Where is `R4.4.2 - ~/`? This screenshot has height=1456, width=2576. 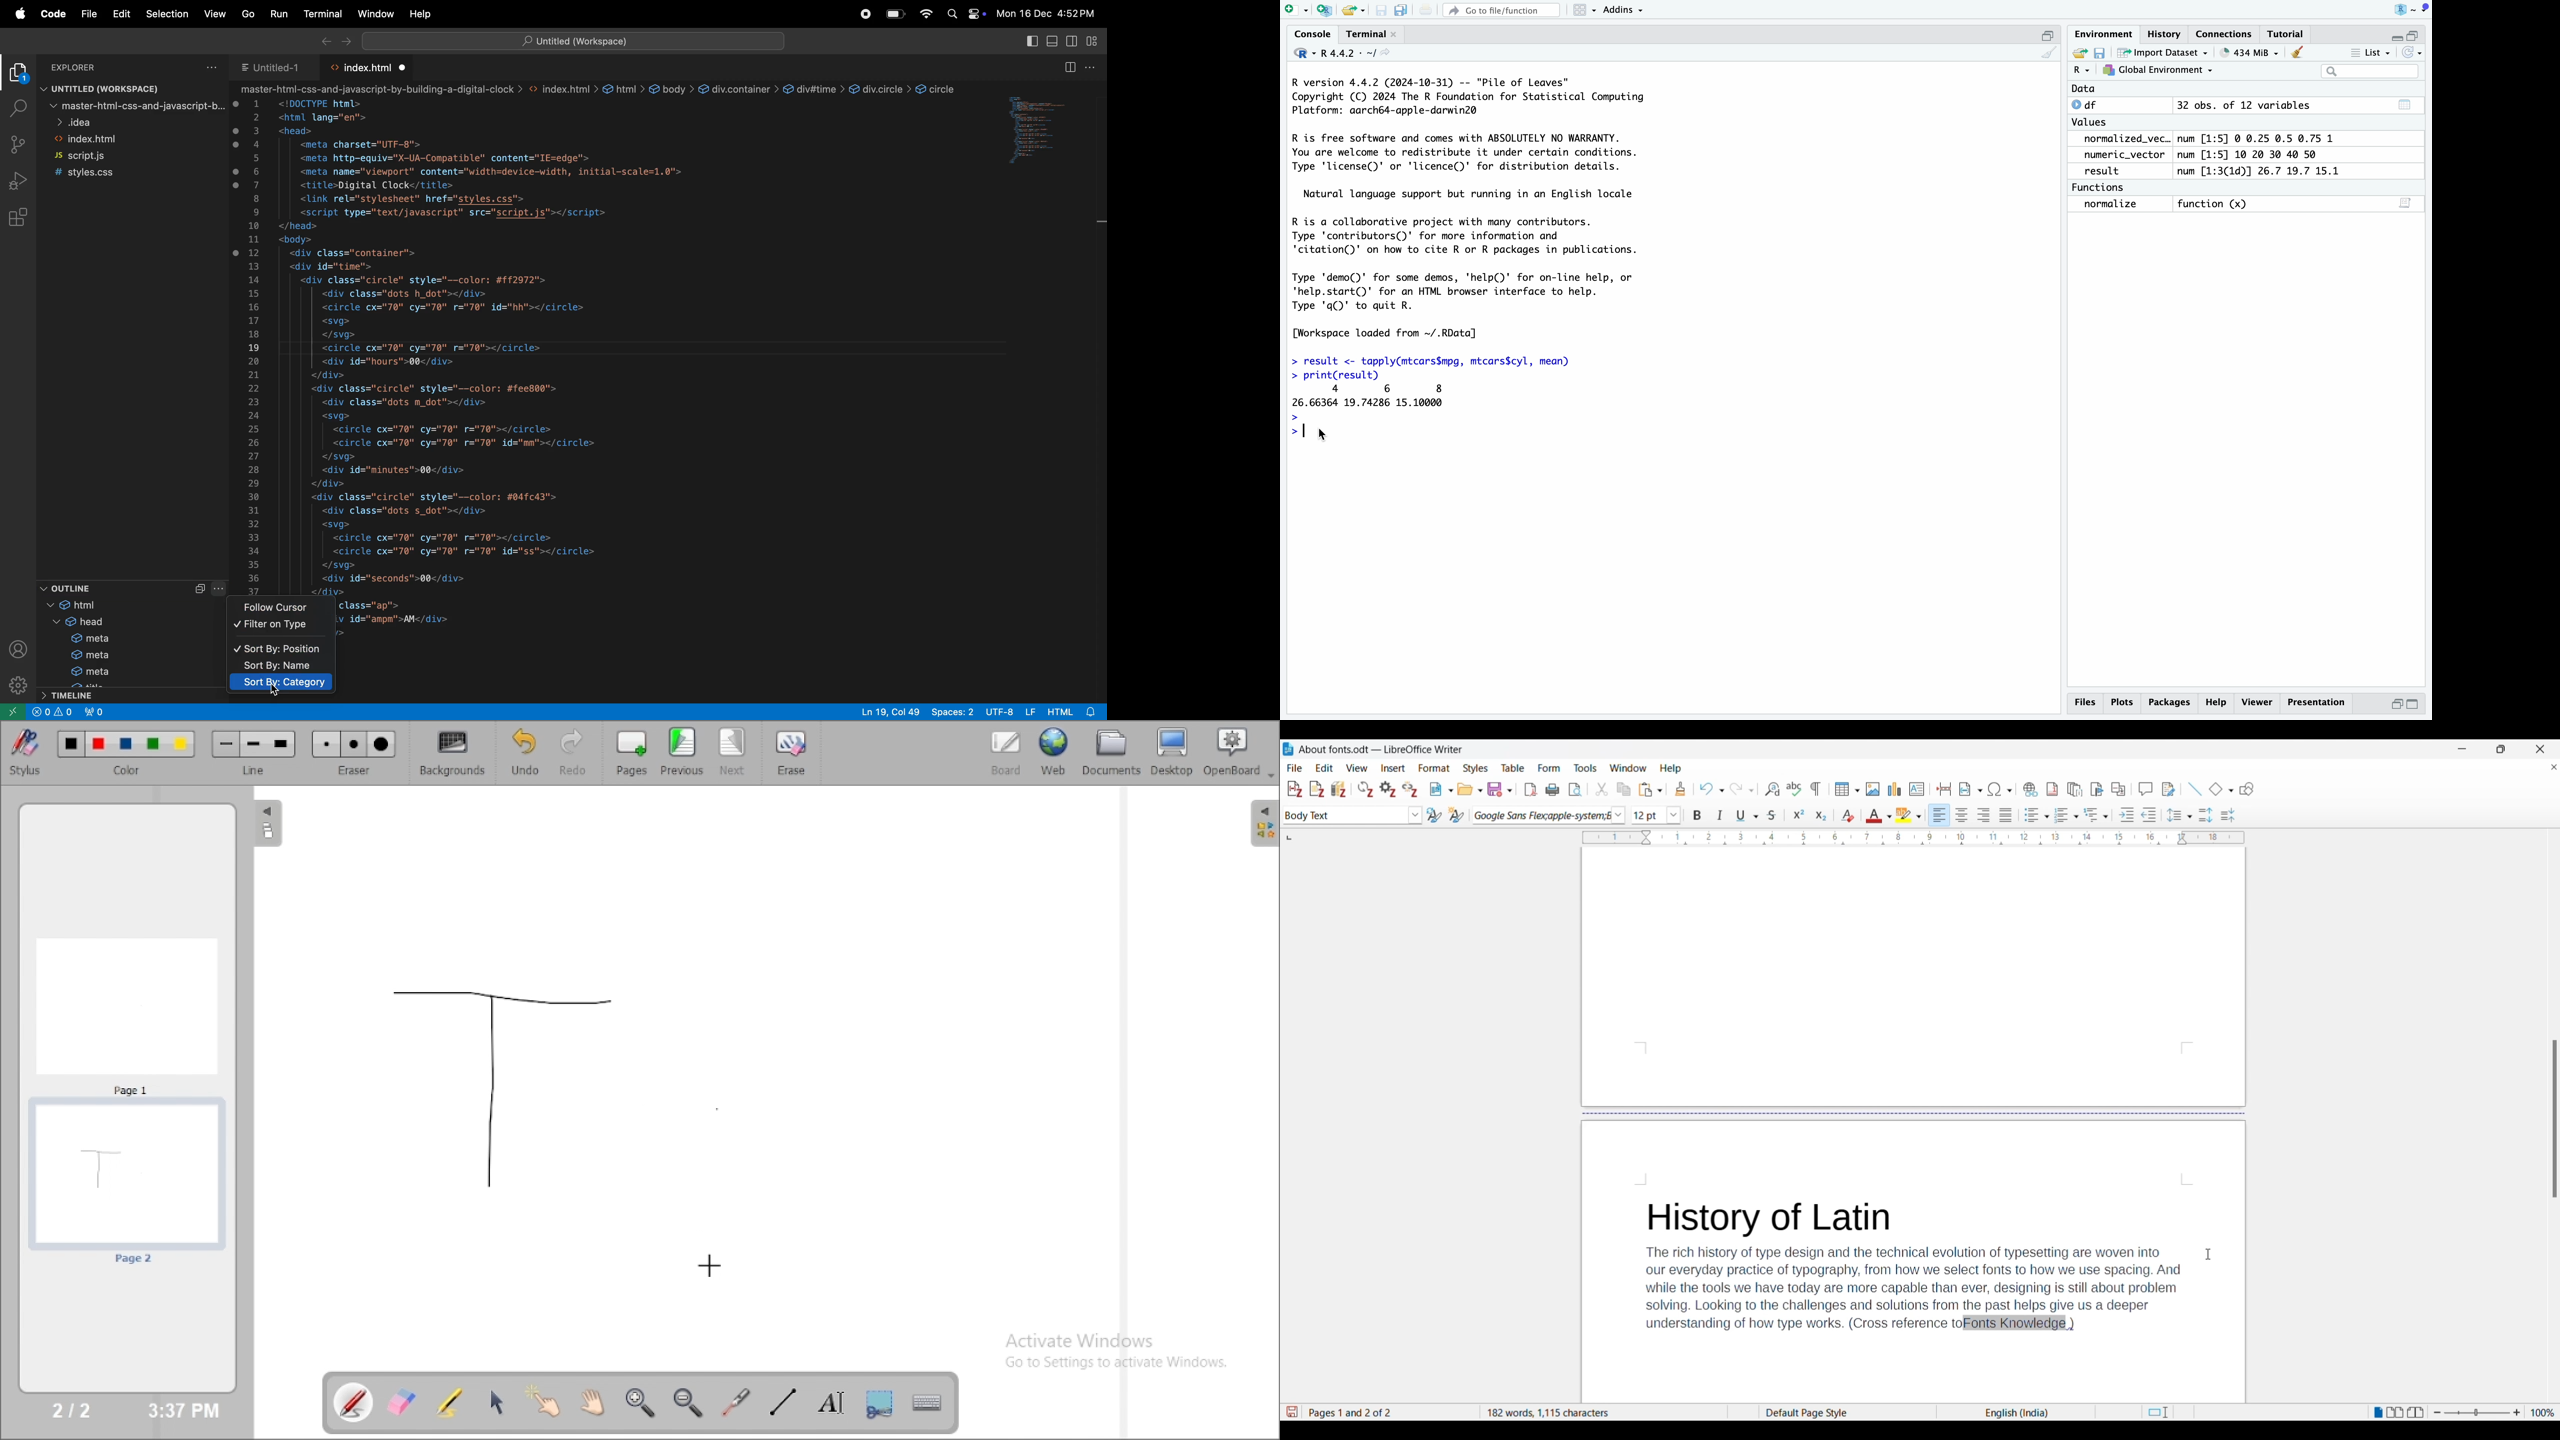
R4.4.2 - ~/ is located at coordinates (1354, 53).